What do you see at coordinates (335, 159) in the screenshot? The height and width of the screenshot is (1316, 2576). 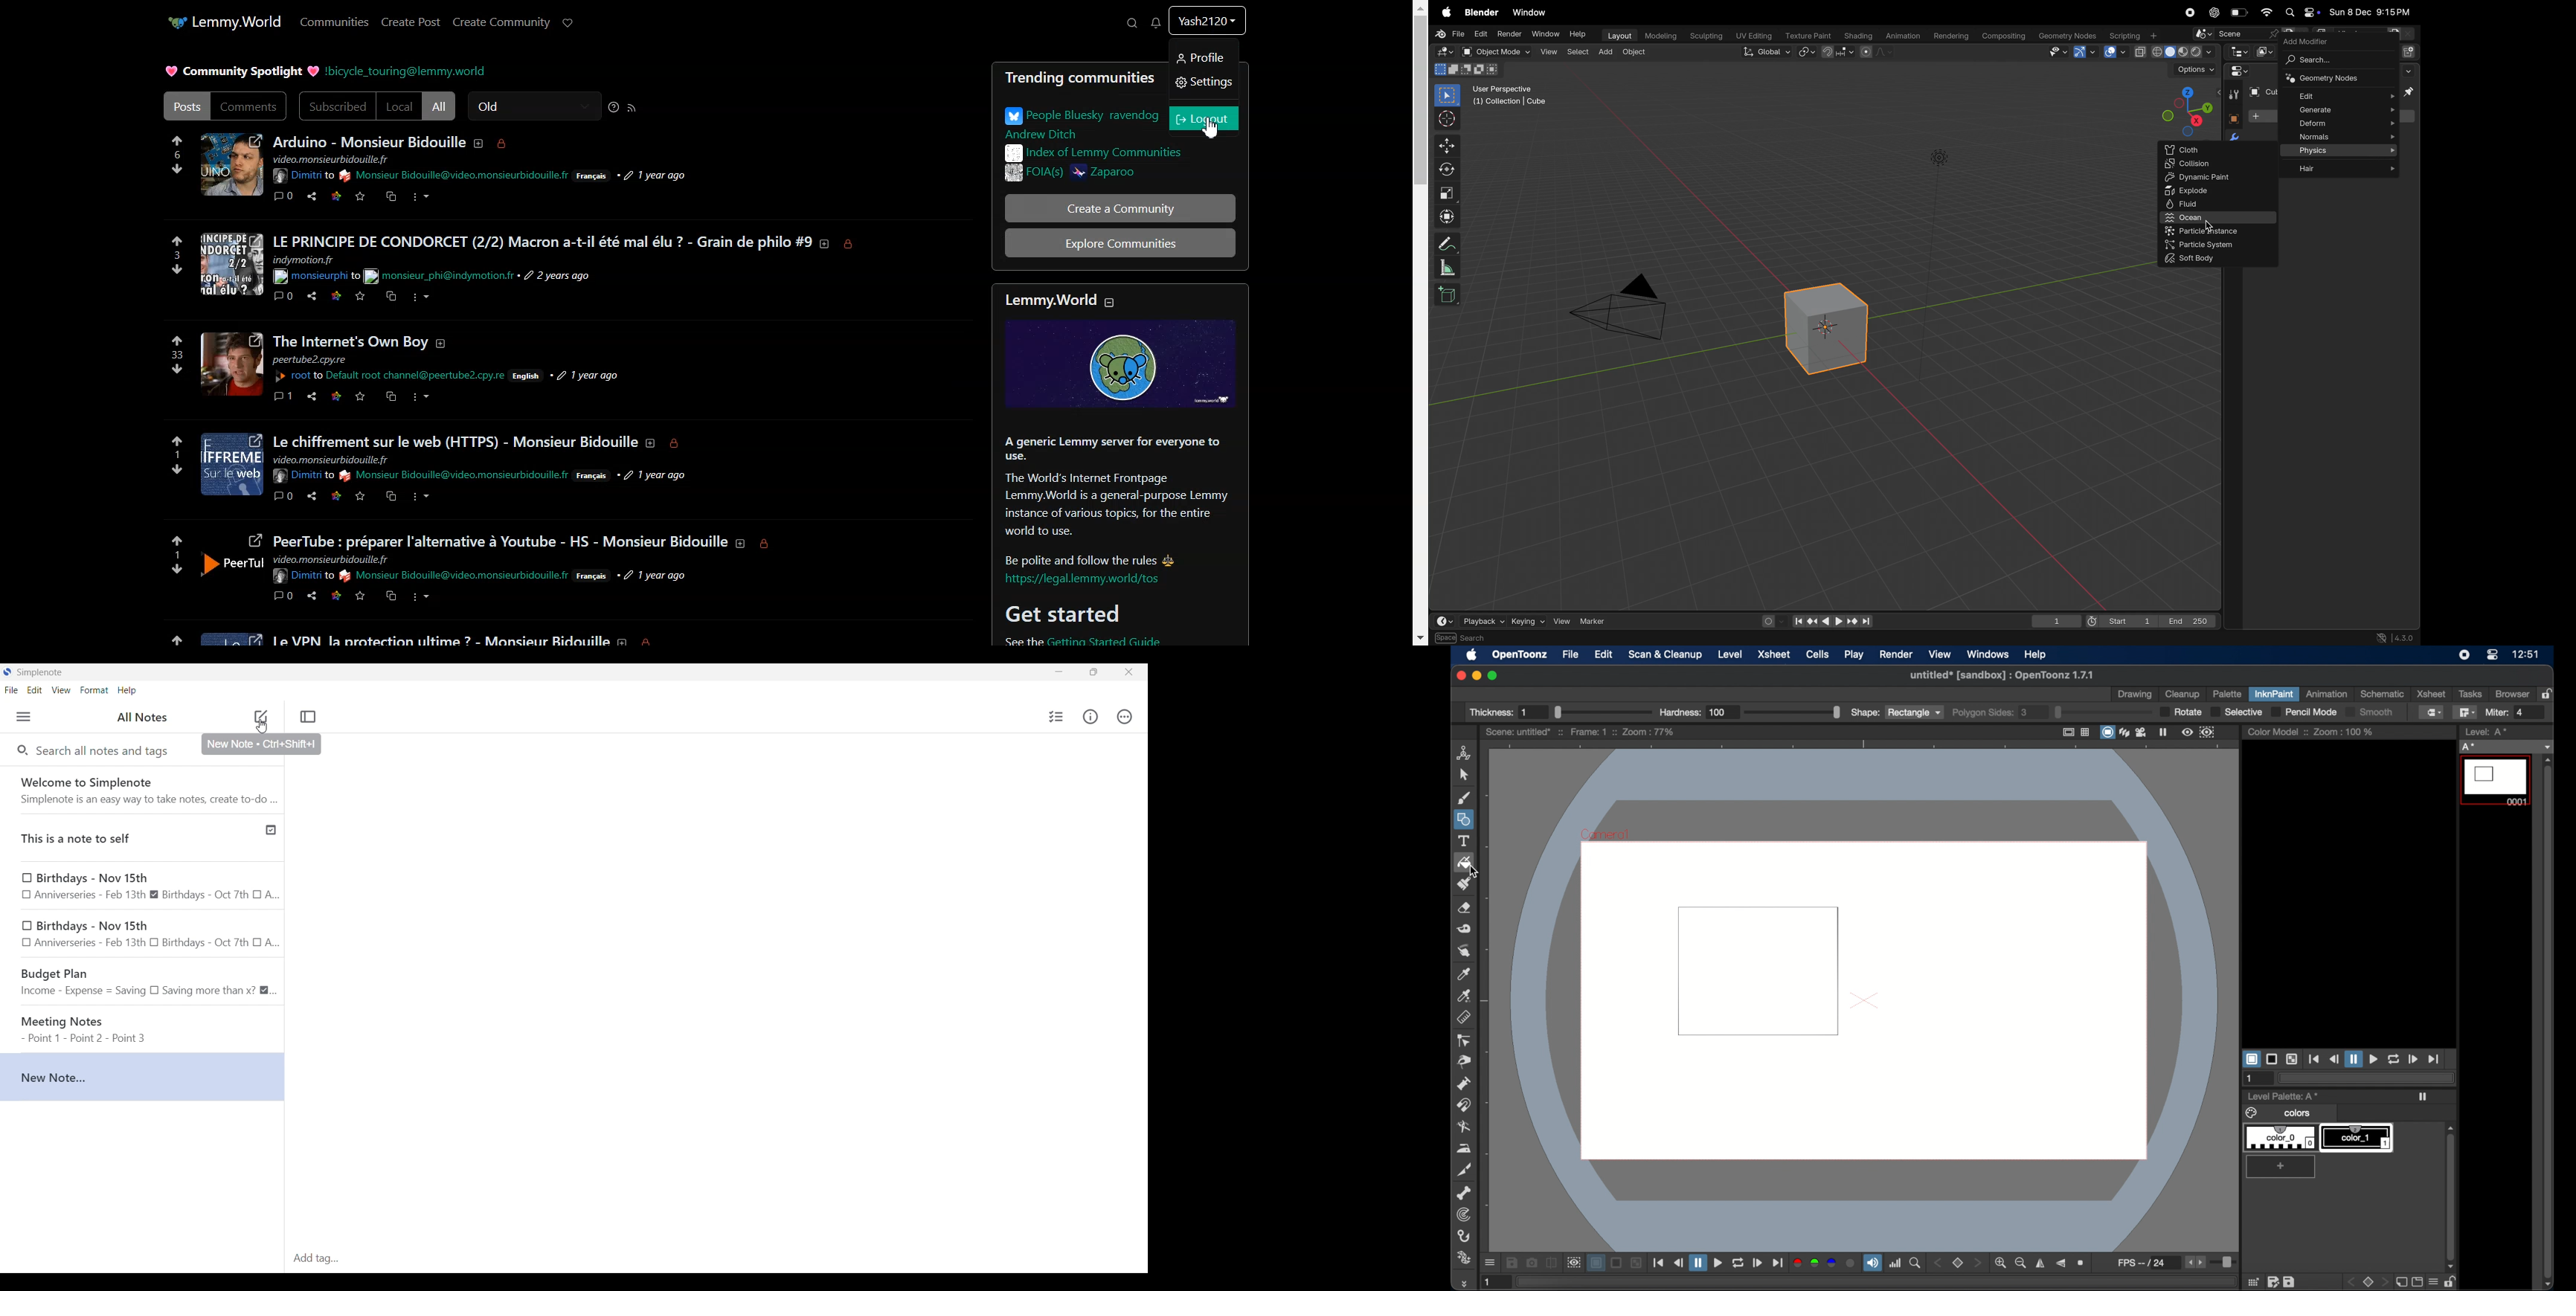 I see `text` at bounding box center [335, 159].